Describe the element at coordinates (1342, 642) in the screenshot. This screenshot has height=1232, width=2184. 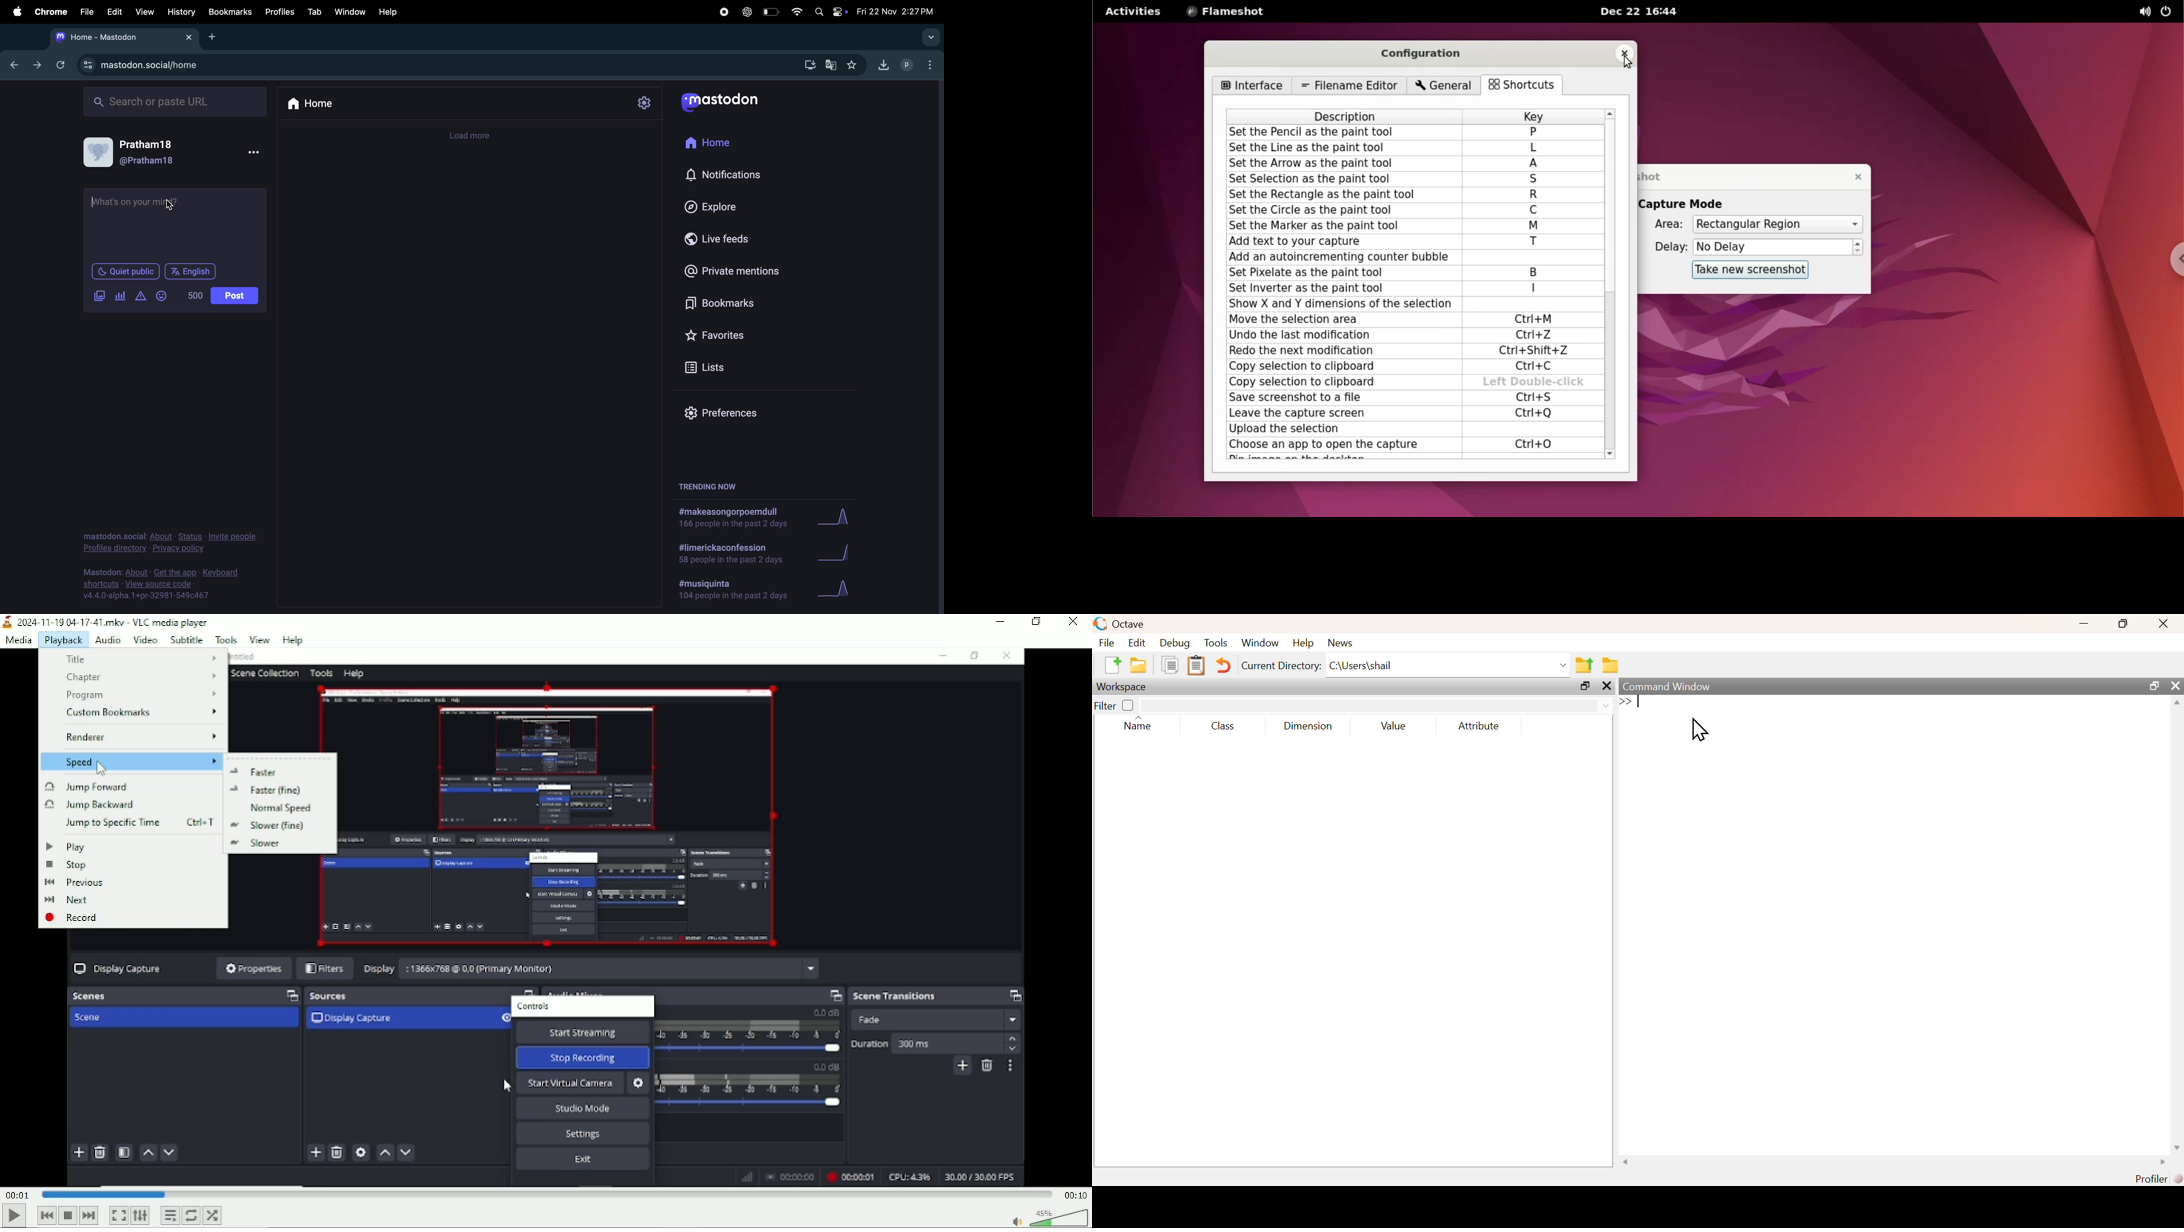
I see `News` at that location.